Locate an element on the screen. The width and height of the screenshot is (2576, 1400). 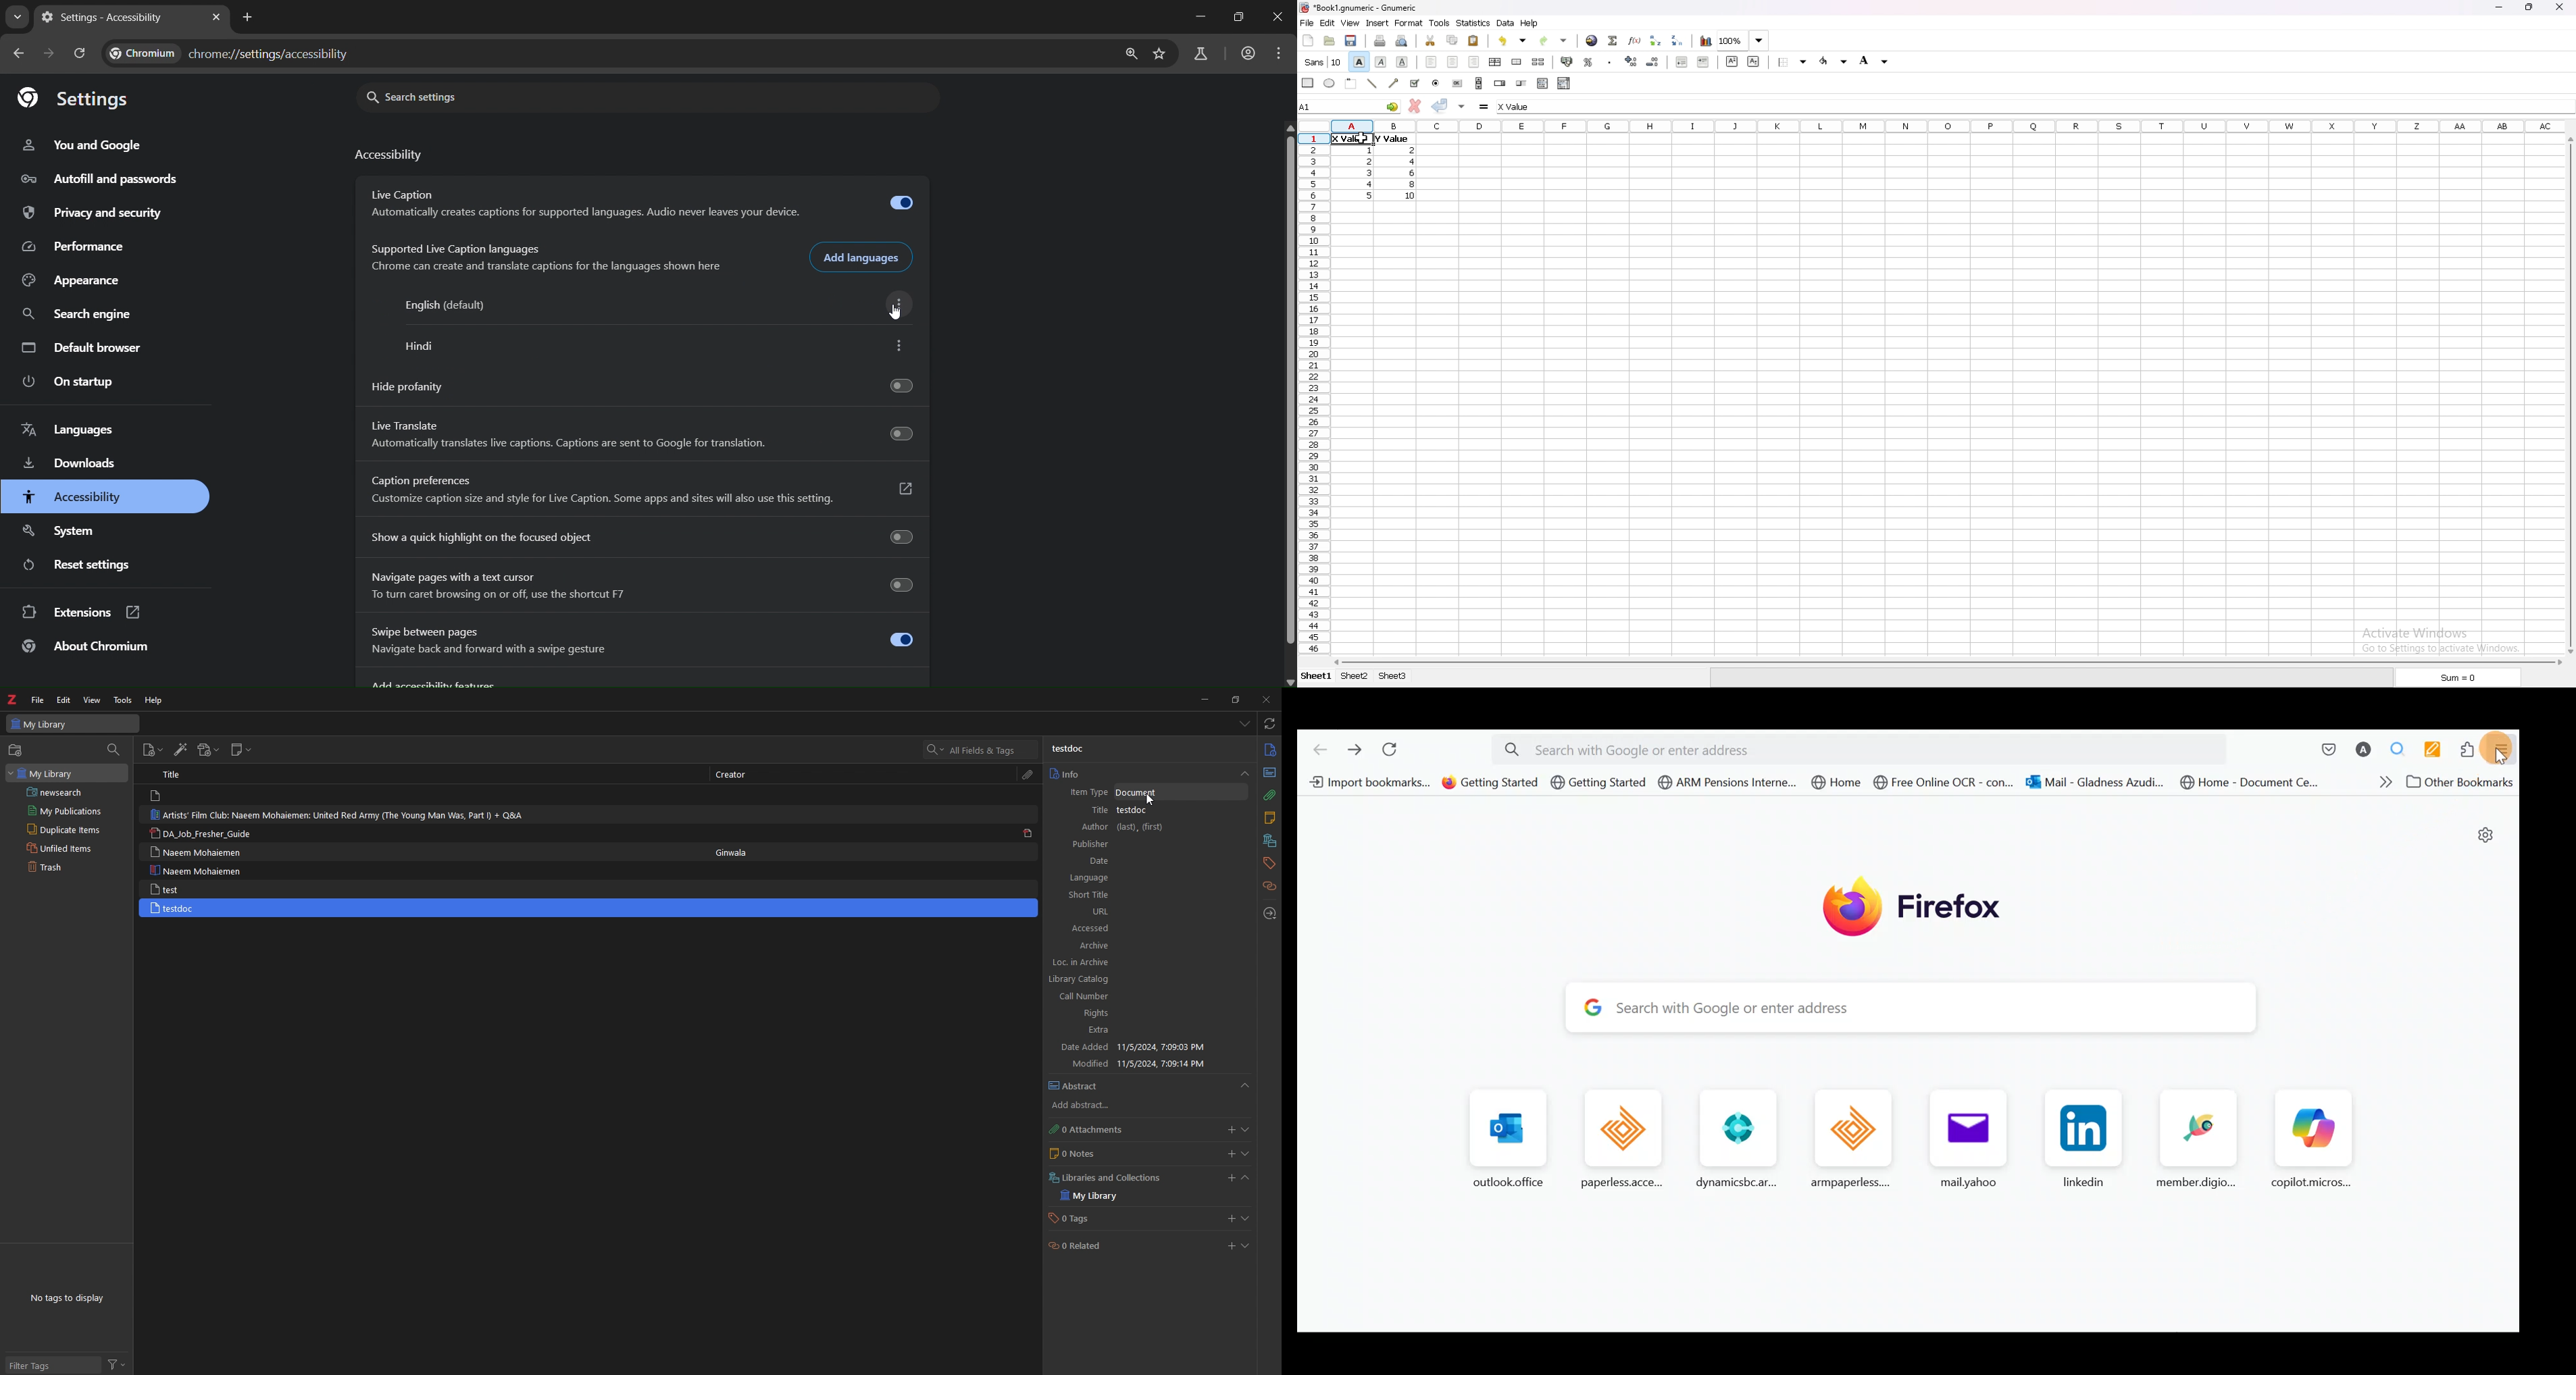
add abstract is located at coordinates (1110, 1106).